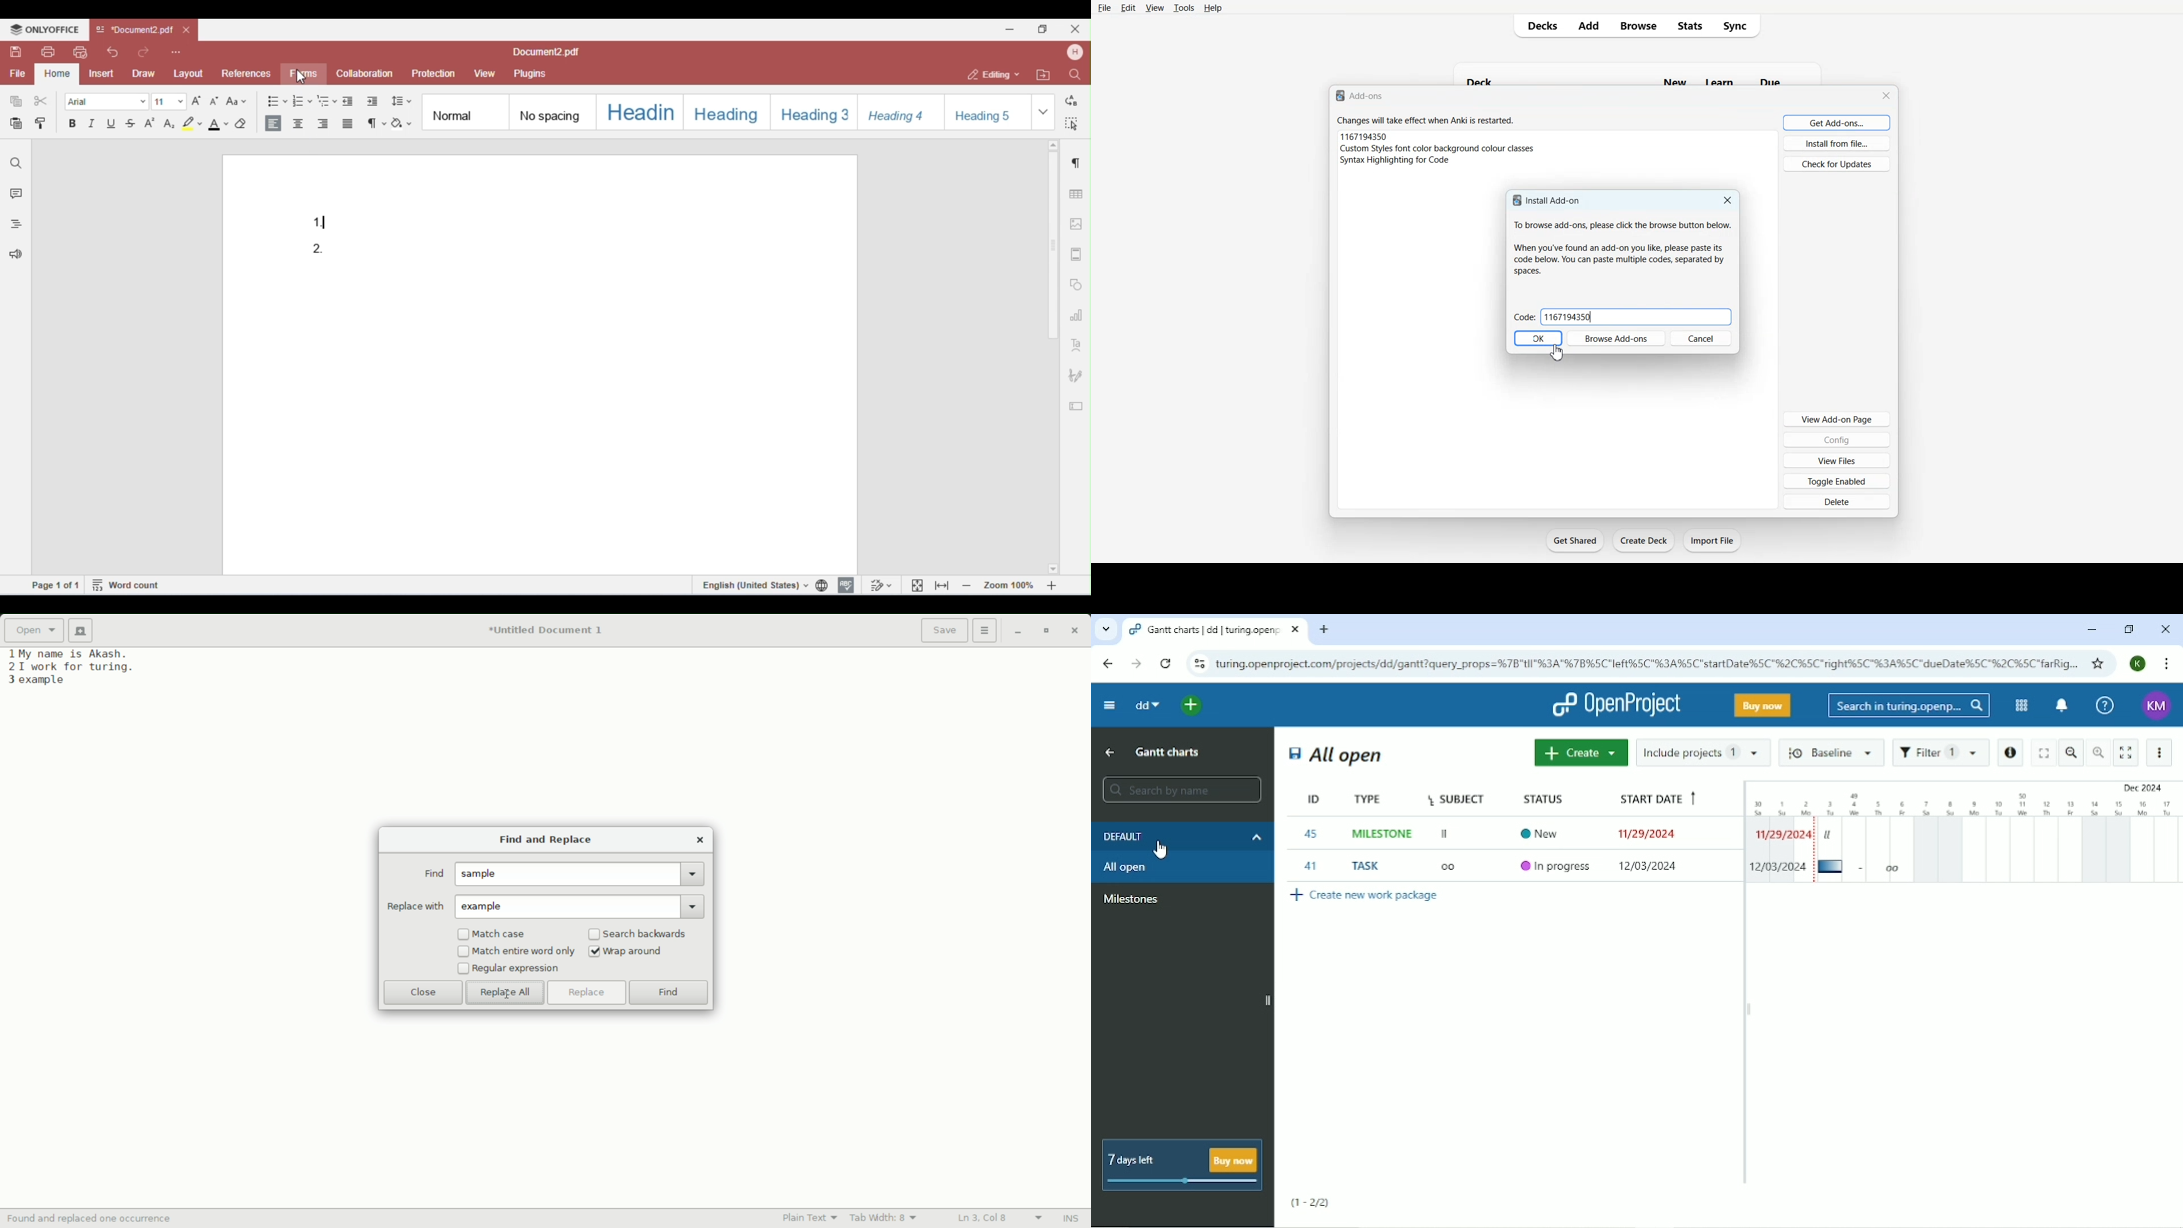 This screenshot has height=1232, width=2184. Describe the element at coordinates (635, 952) in the screenshot. I see `wrap around` at that location.